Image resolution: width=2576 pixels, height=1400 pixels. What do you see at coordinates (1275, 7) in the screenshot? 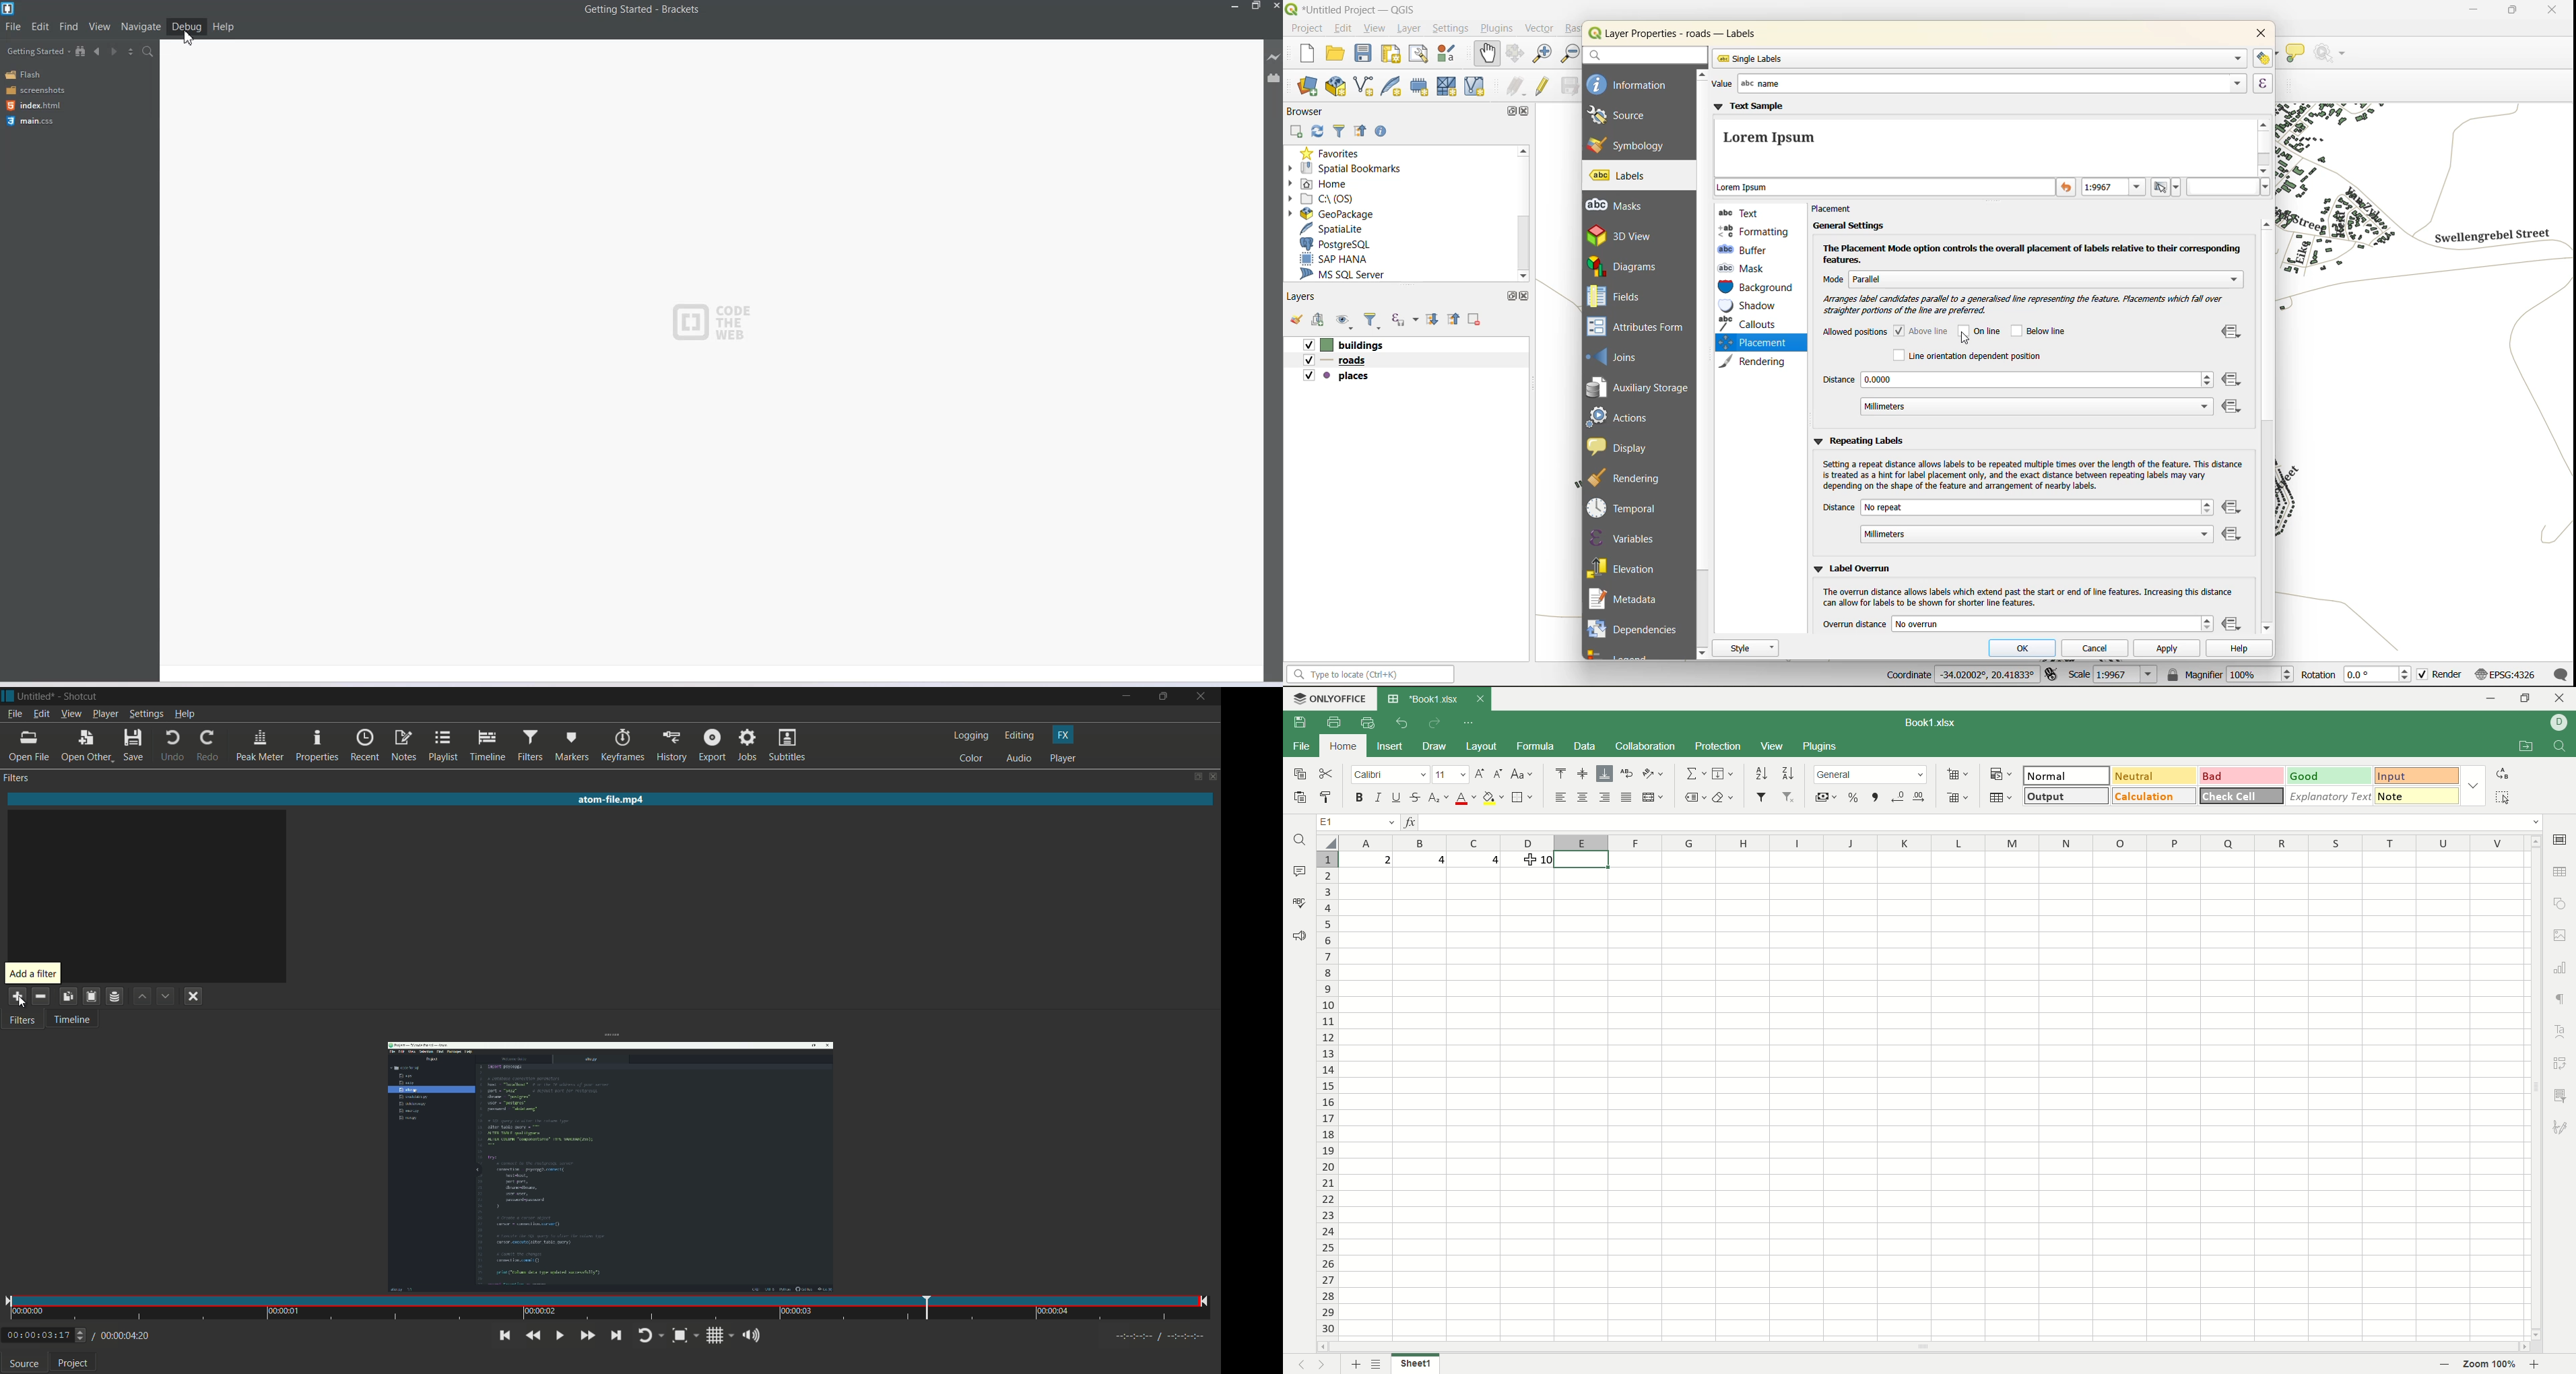
I see `Close` at bounding box center [1275, 7].